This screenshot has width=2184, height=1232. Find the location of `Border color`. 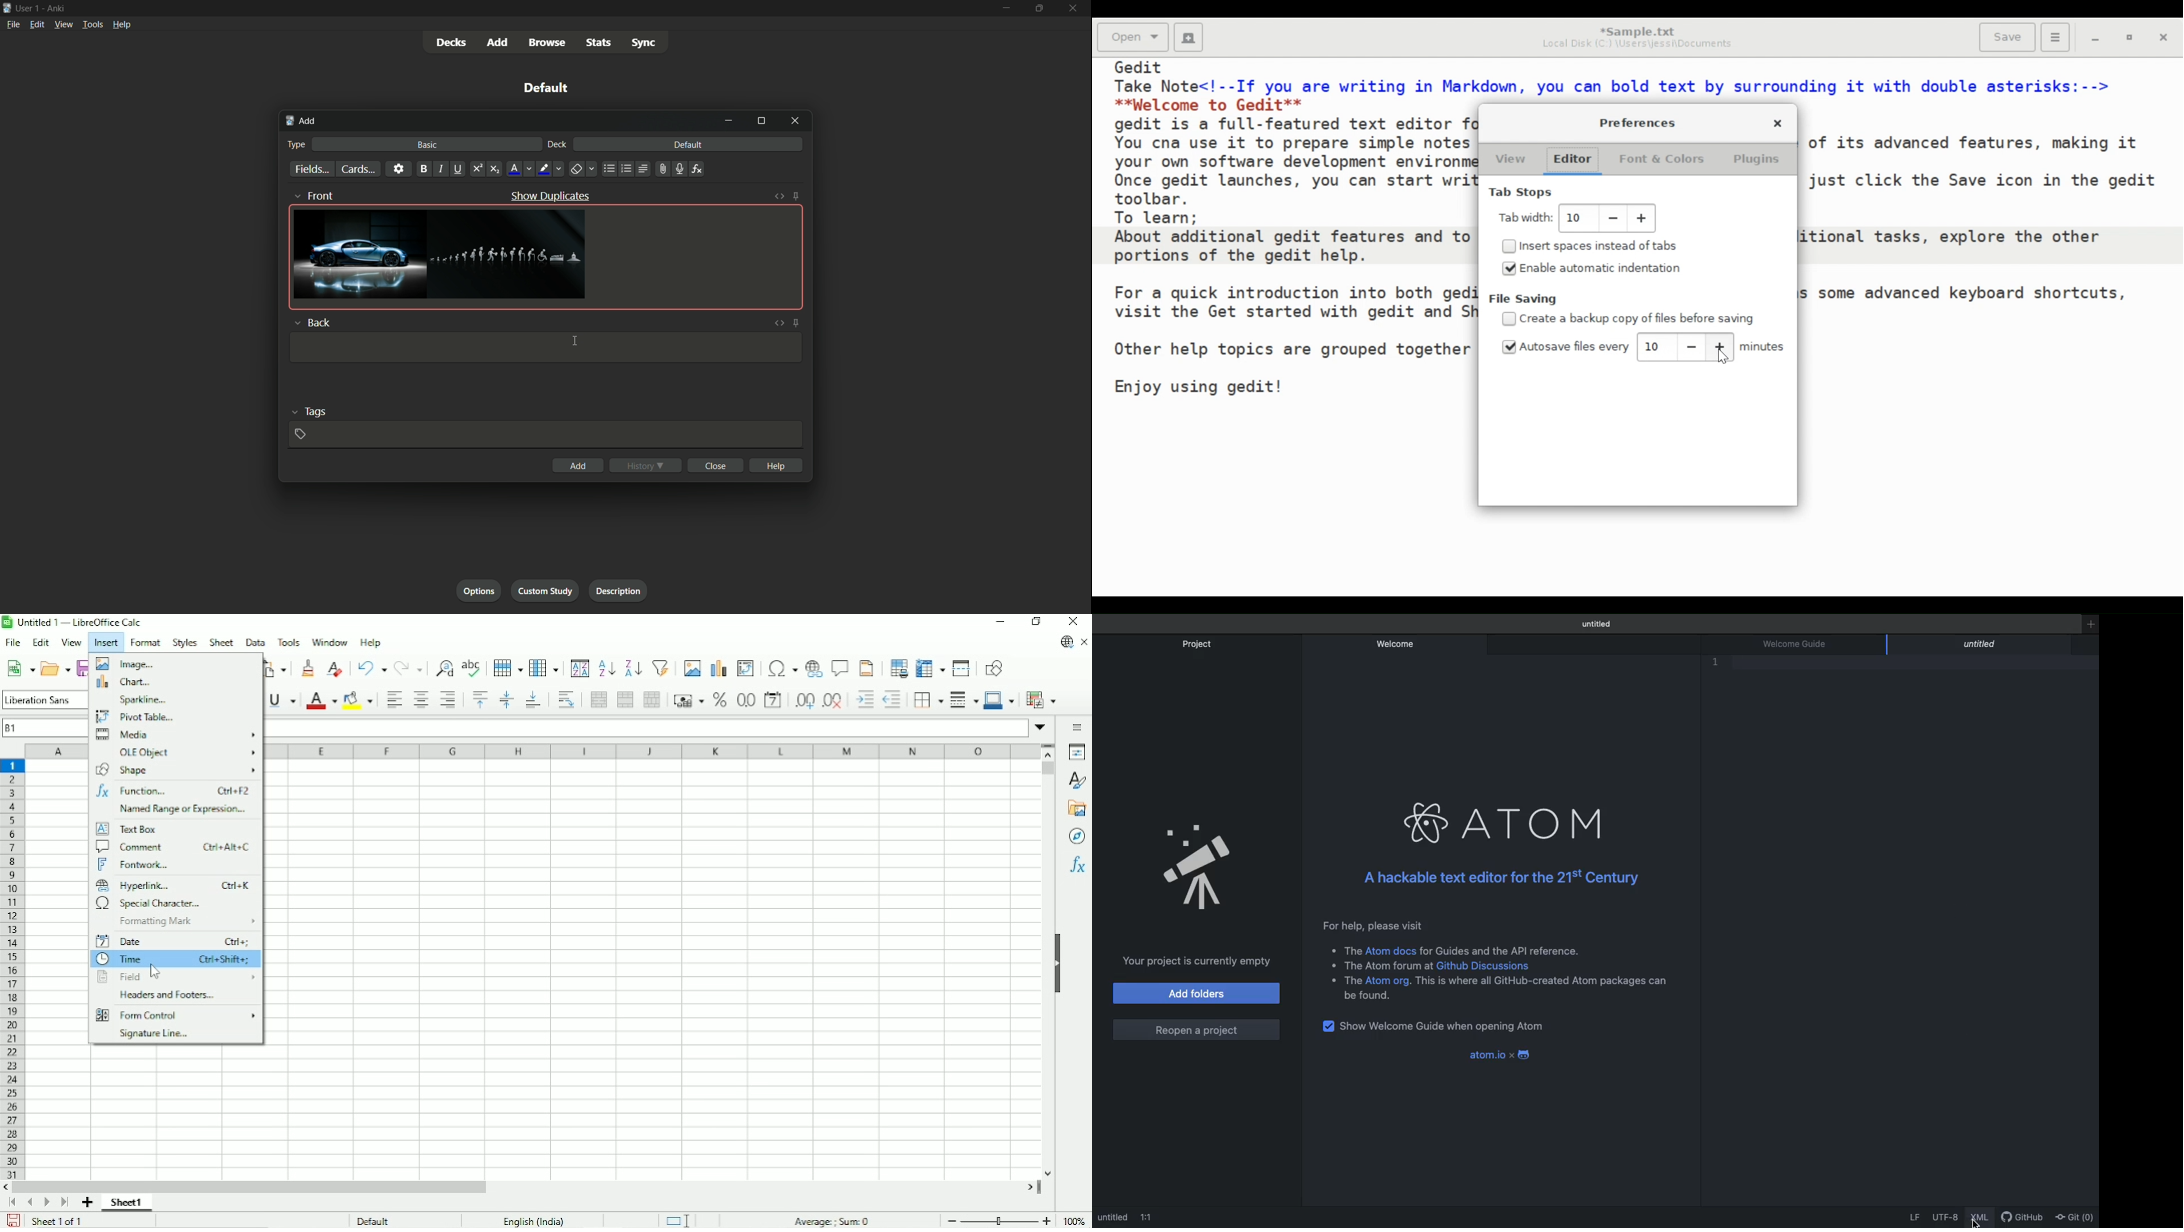

Border color is located at coordinates (1000, 700).